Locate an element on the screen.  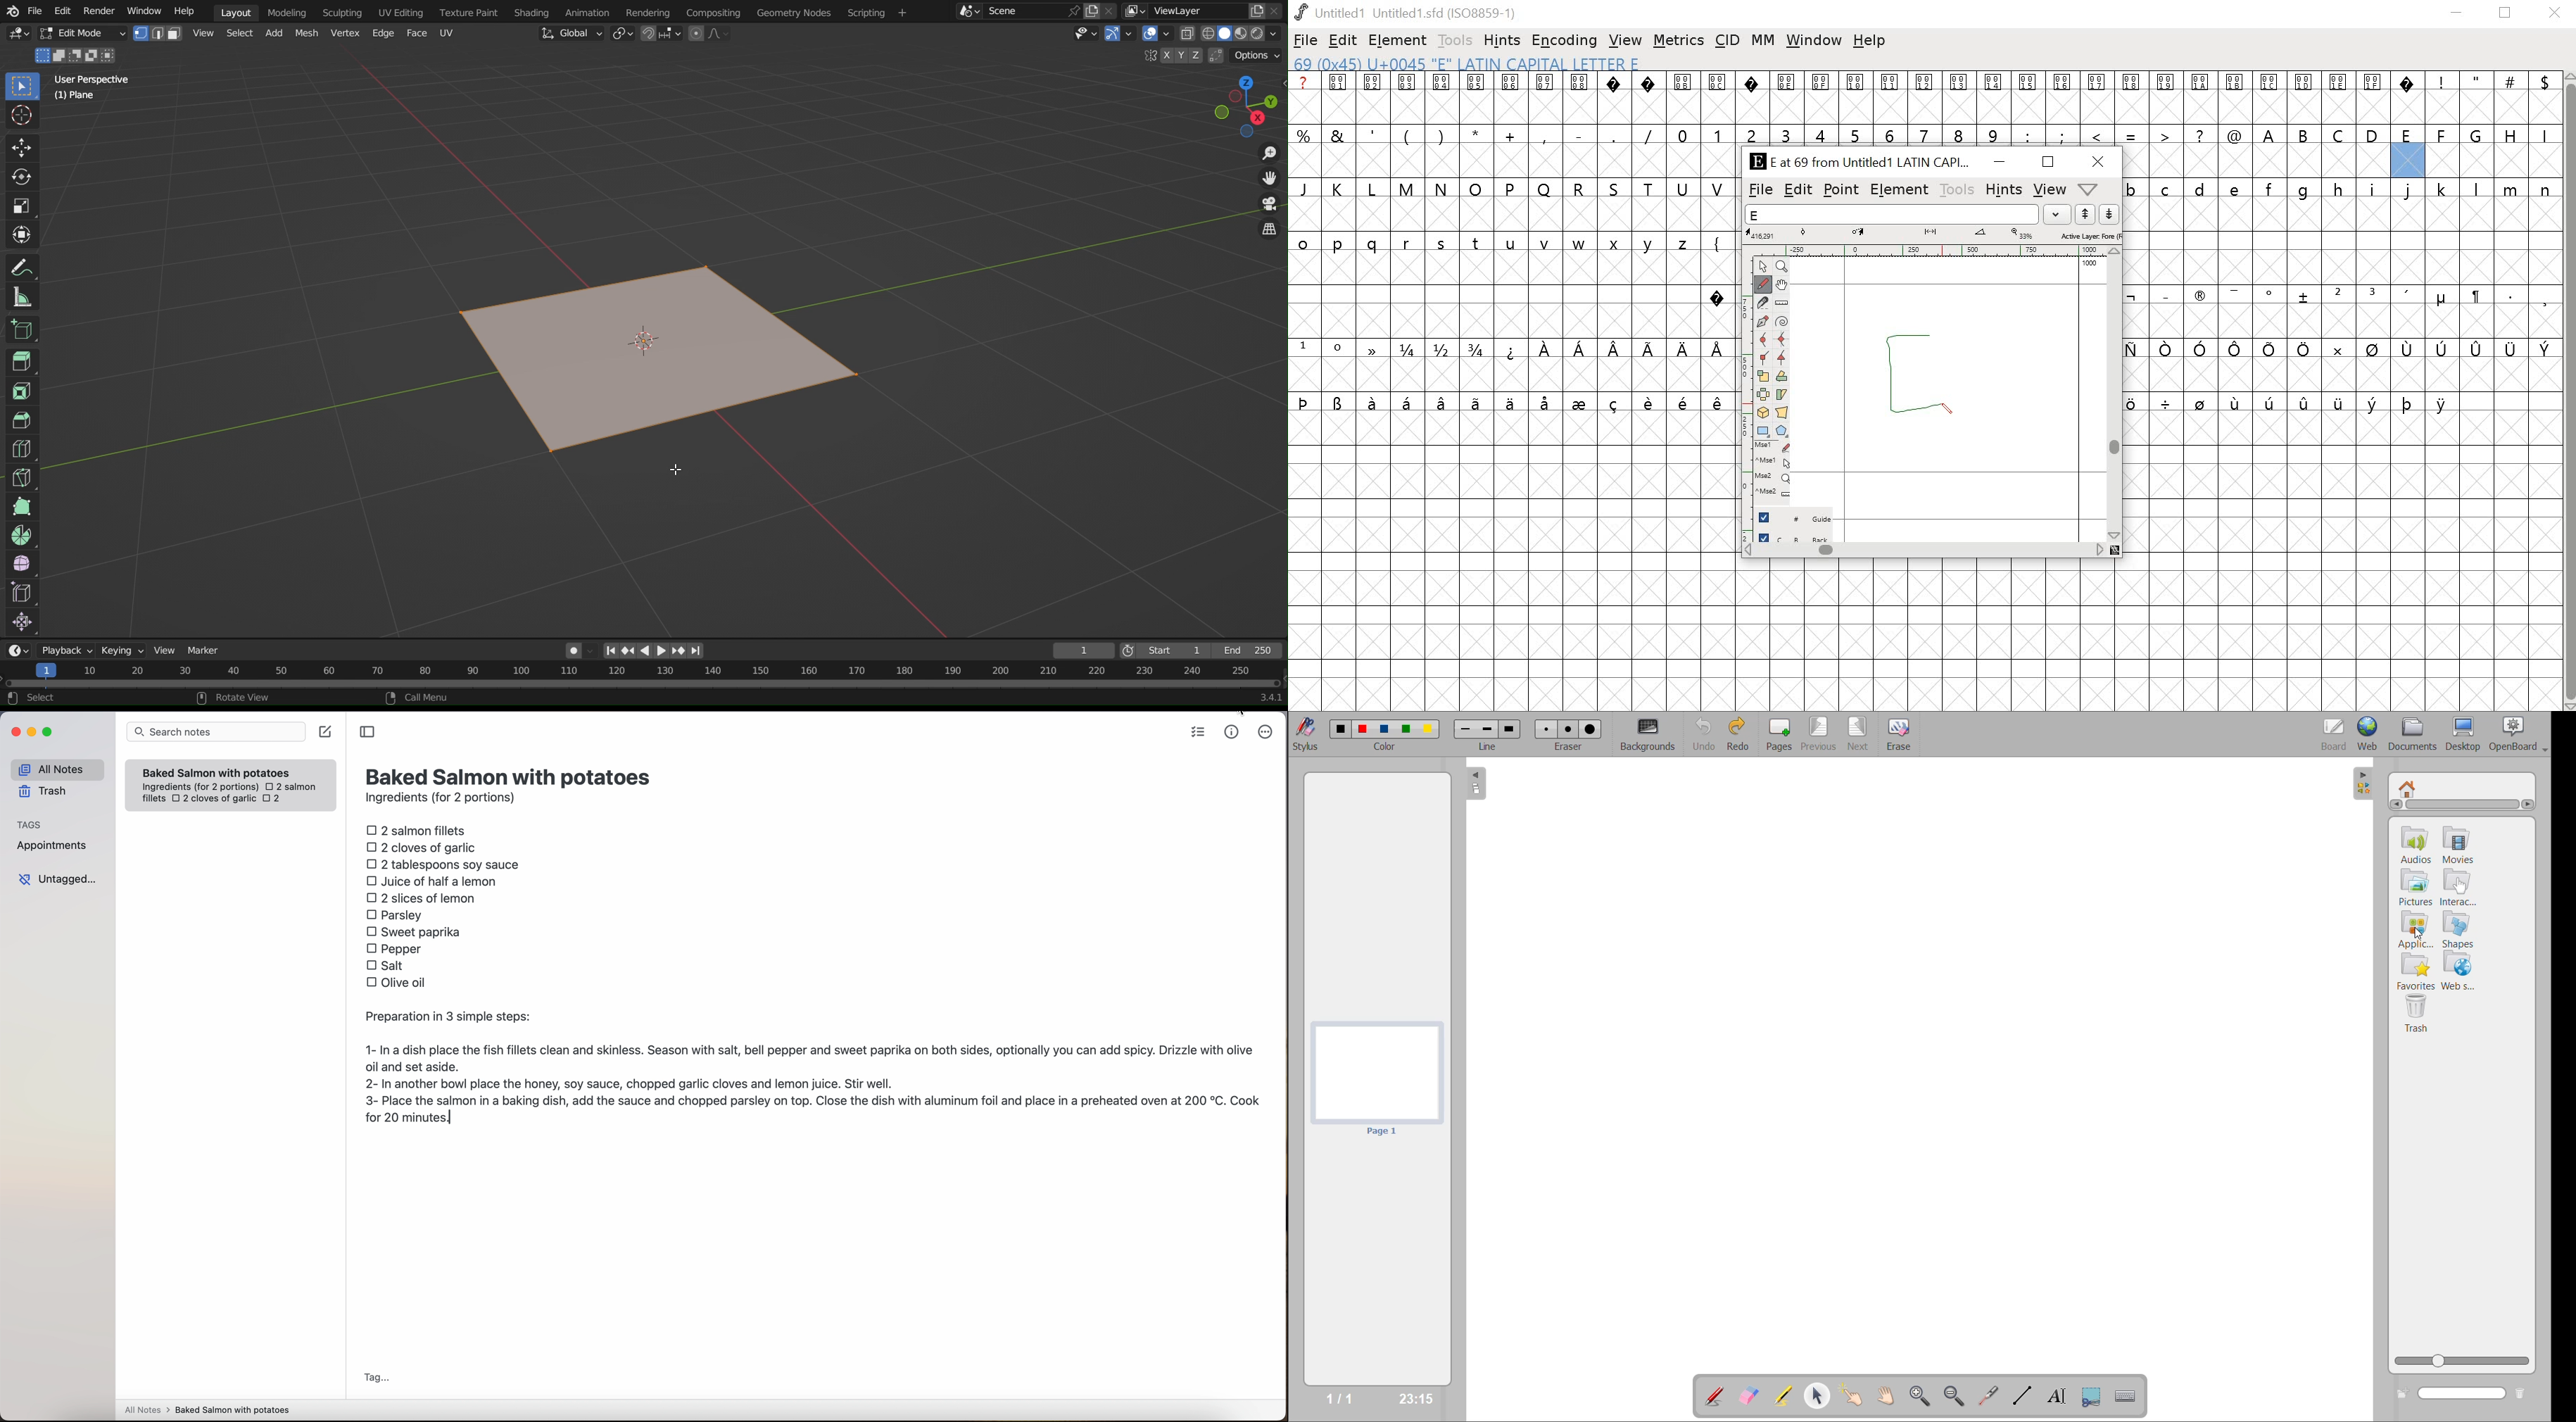
empty cells is located at coordinates (2342, 375).